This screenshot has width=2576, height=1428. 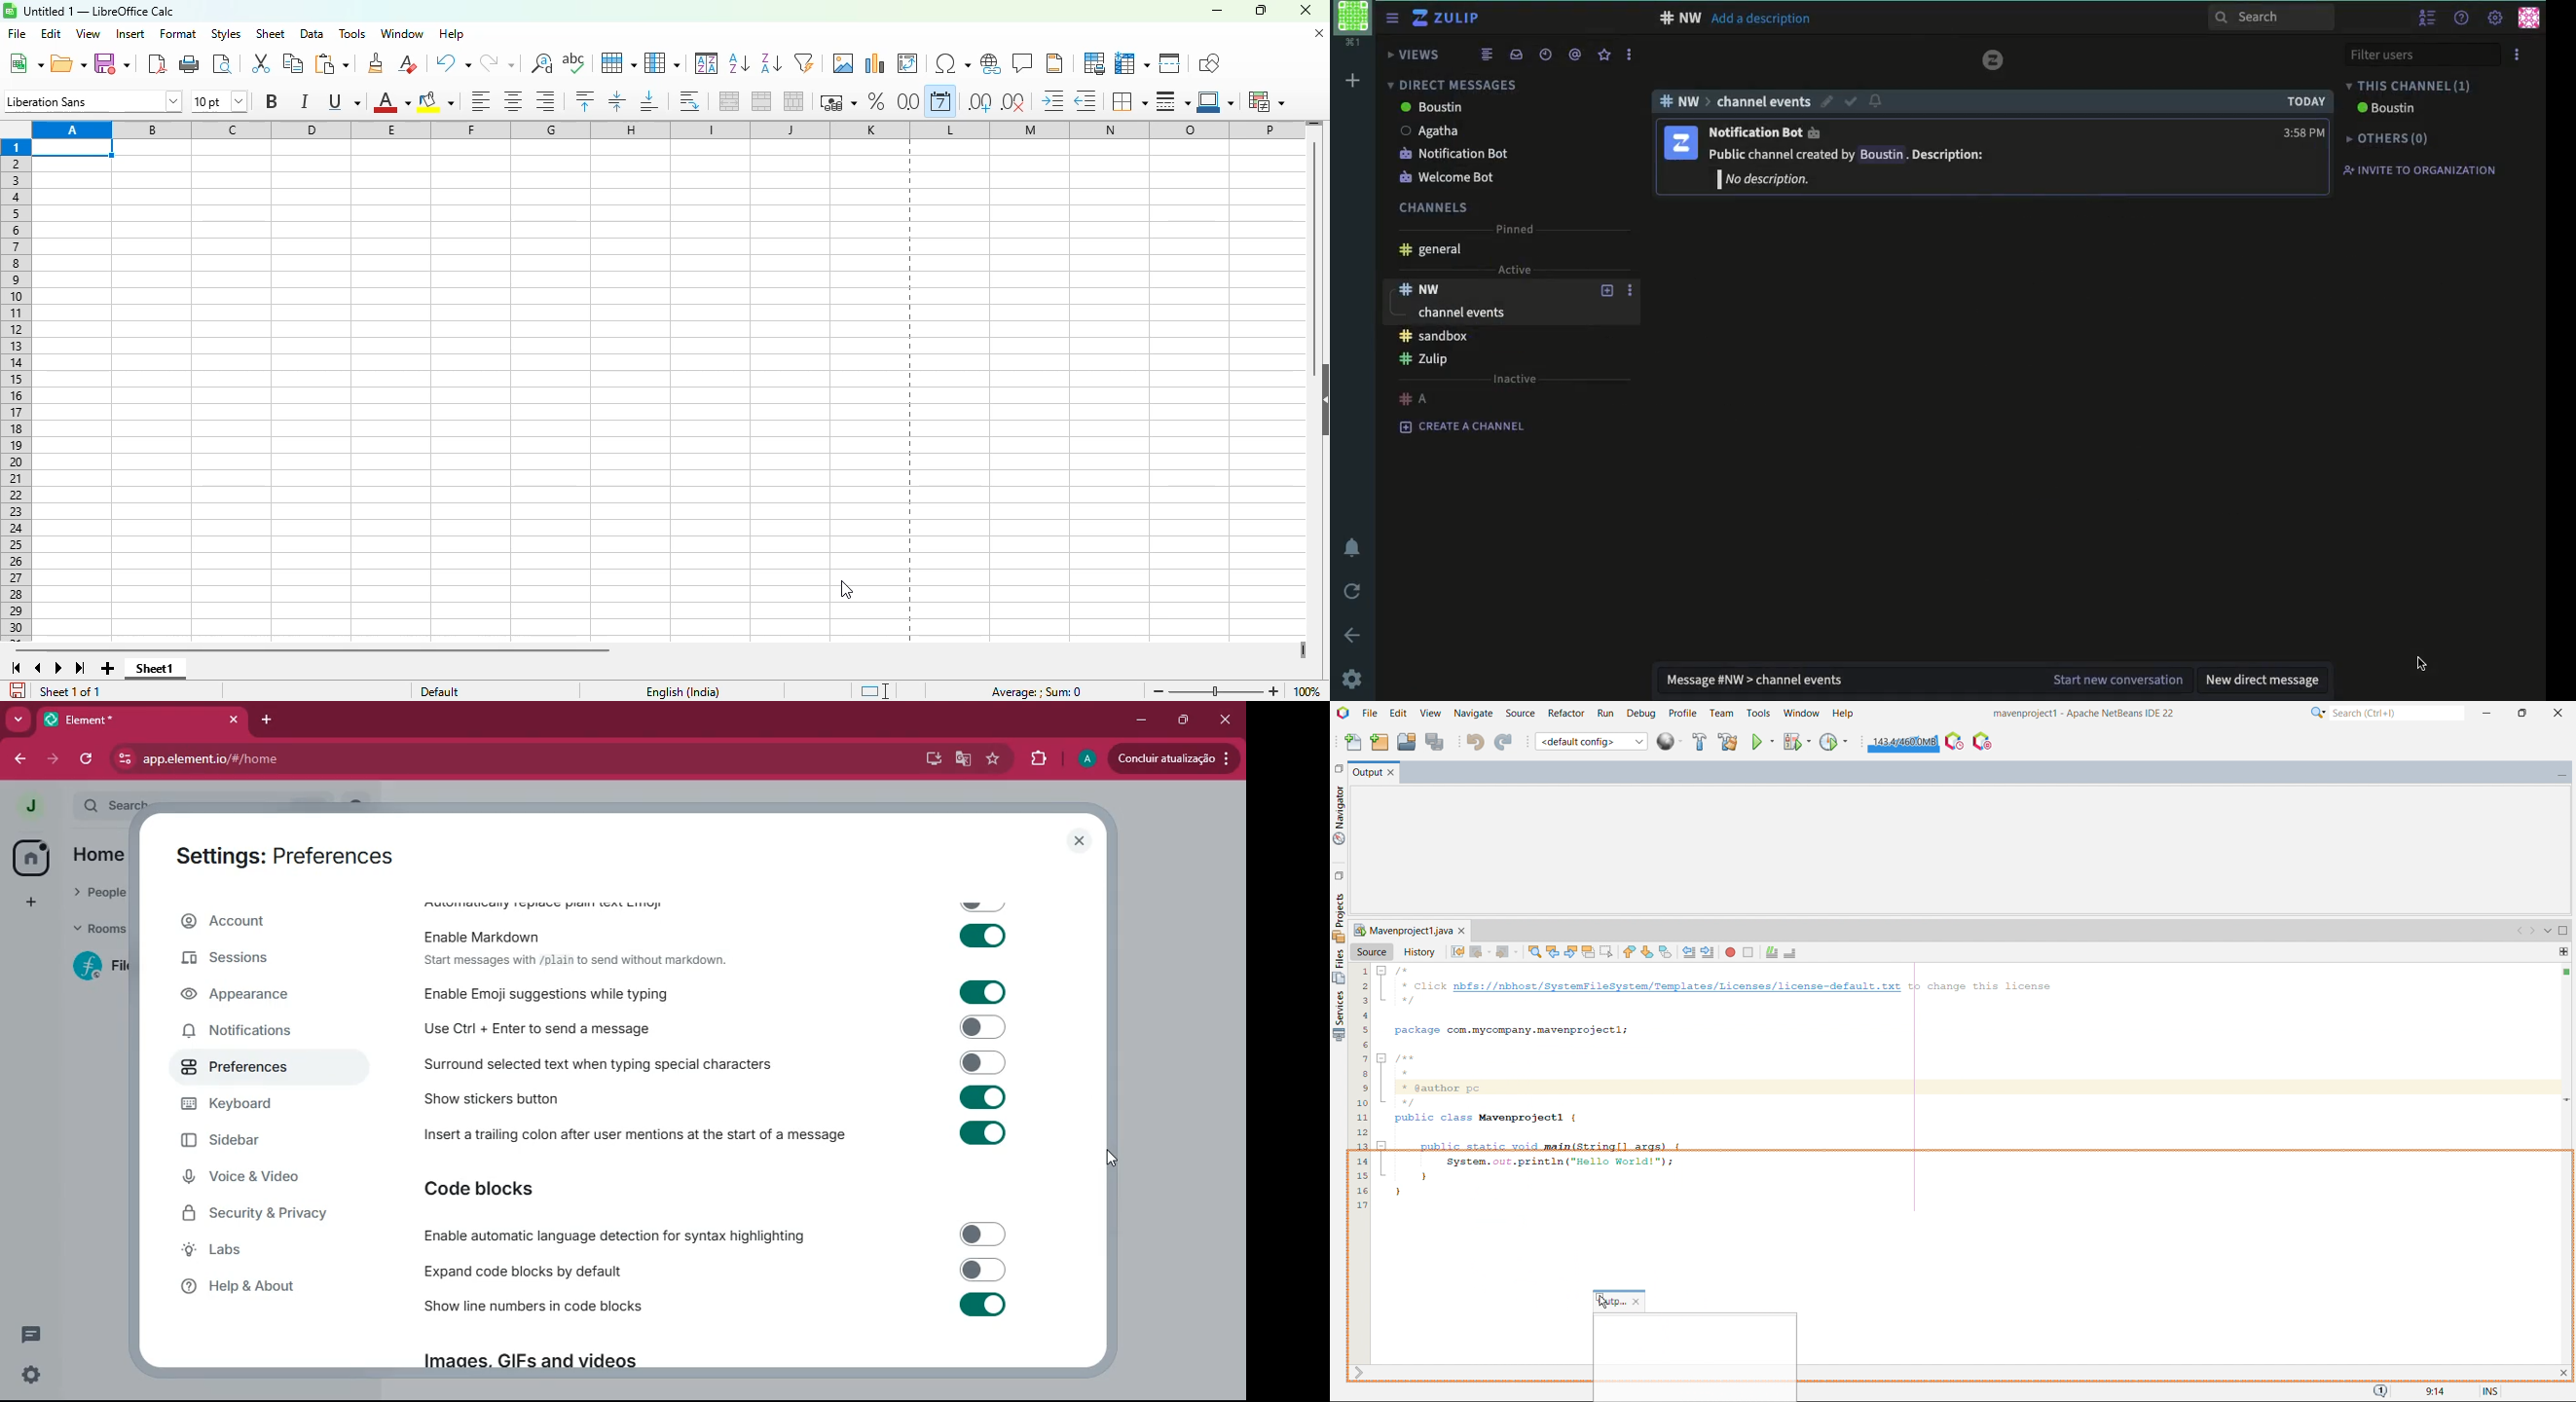 What do you see at coordinates (1448, 155) in the screenshot?
I see `notification bot` at bounding box center [1448, 155].